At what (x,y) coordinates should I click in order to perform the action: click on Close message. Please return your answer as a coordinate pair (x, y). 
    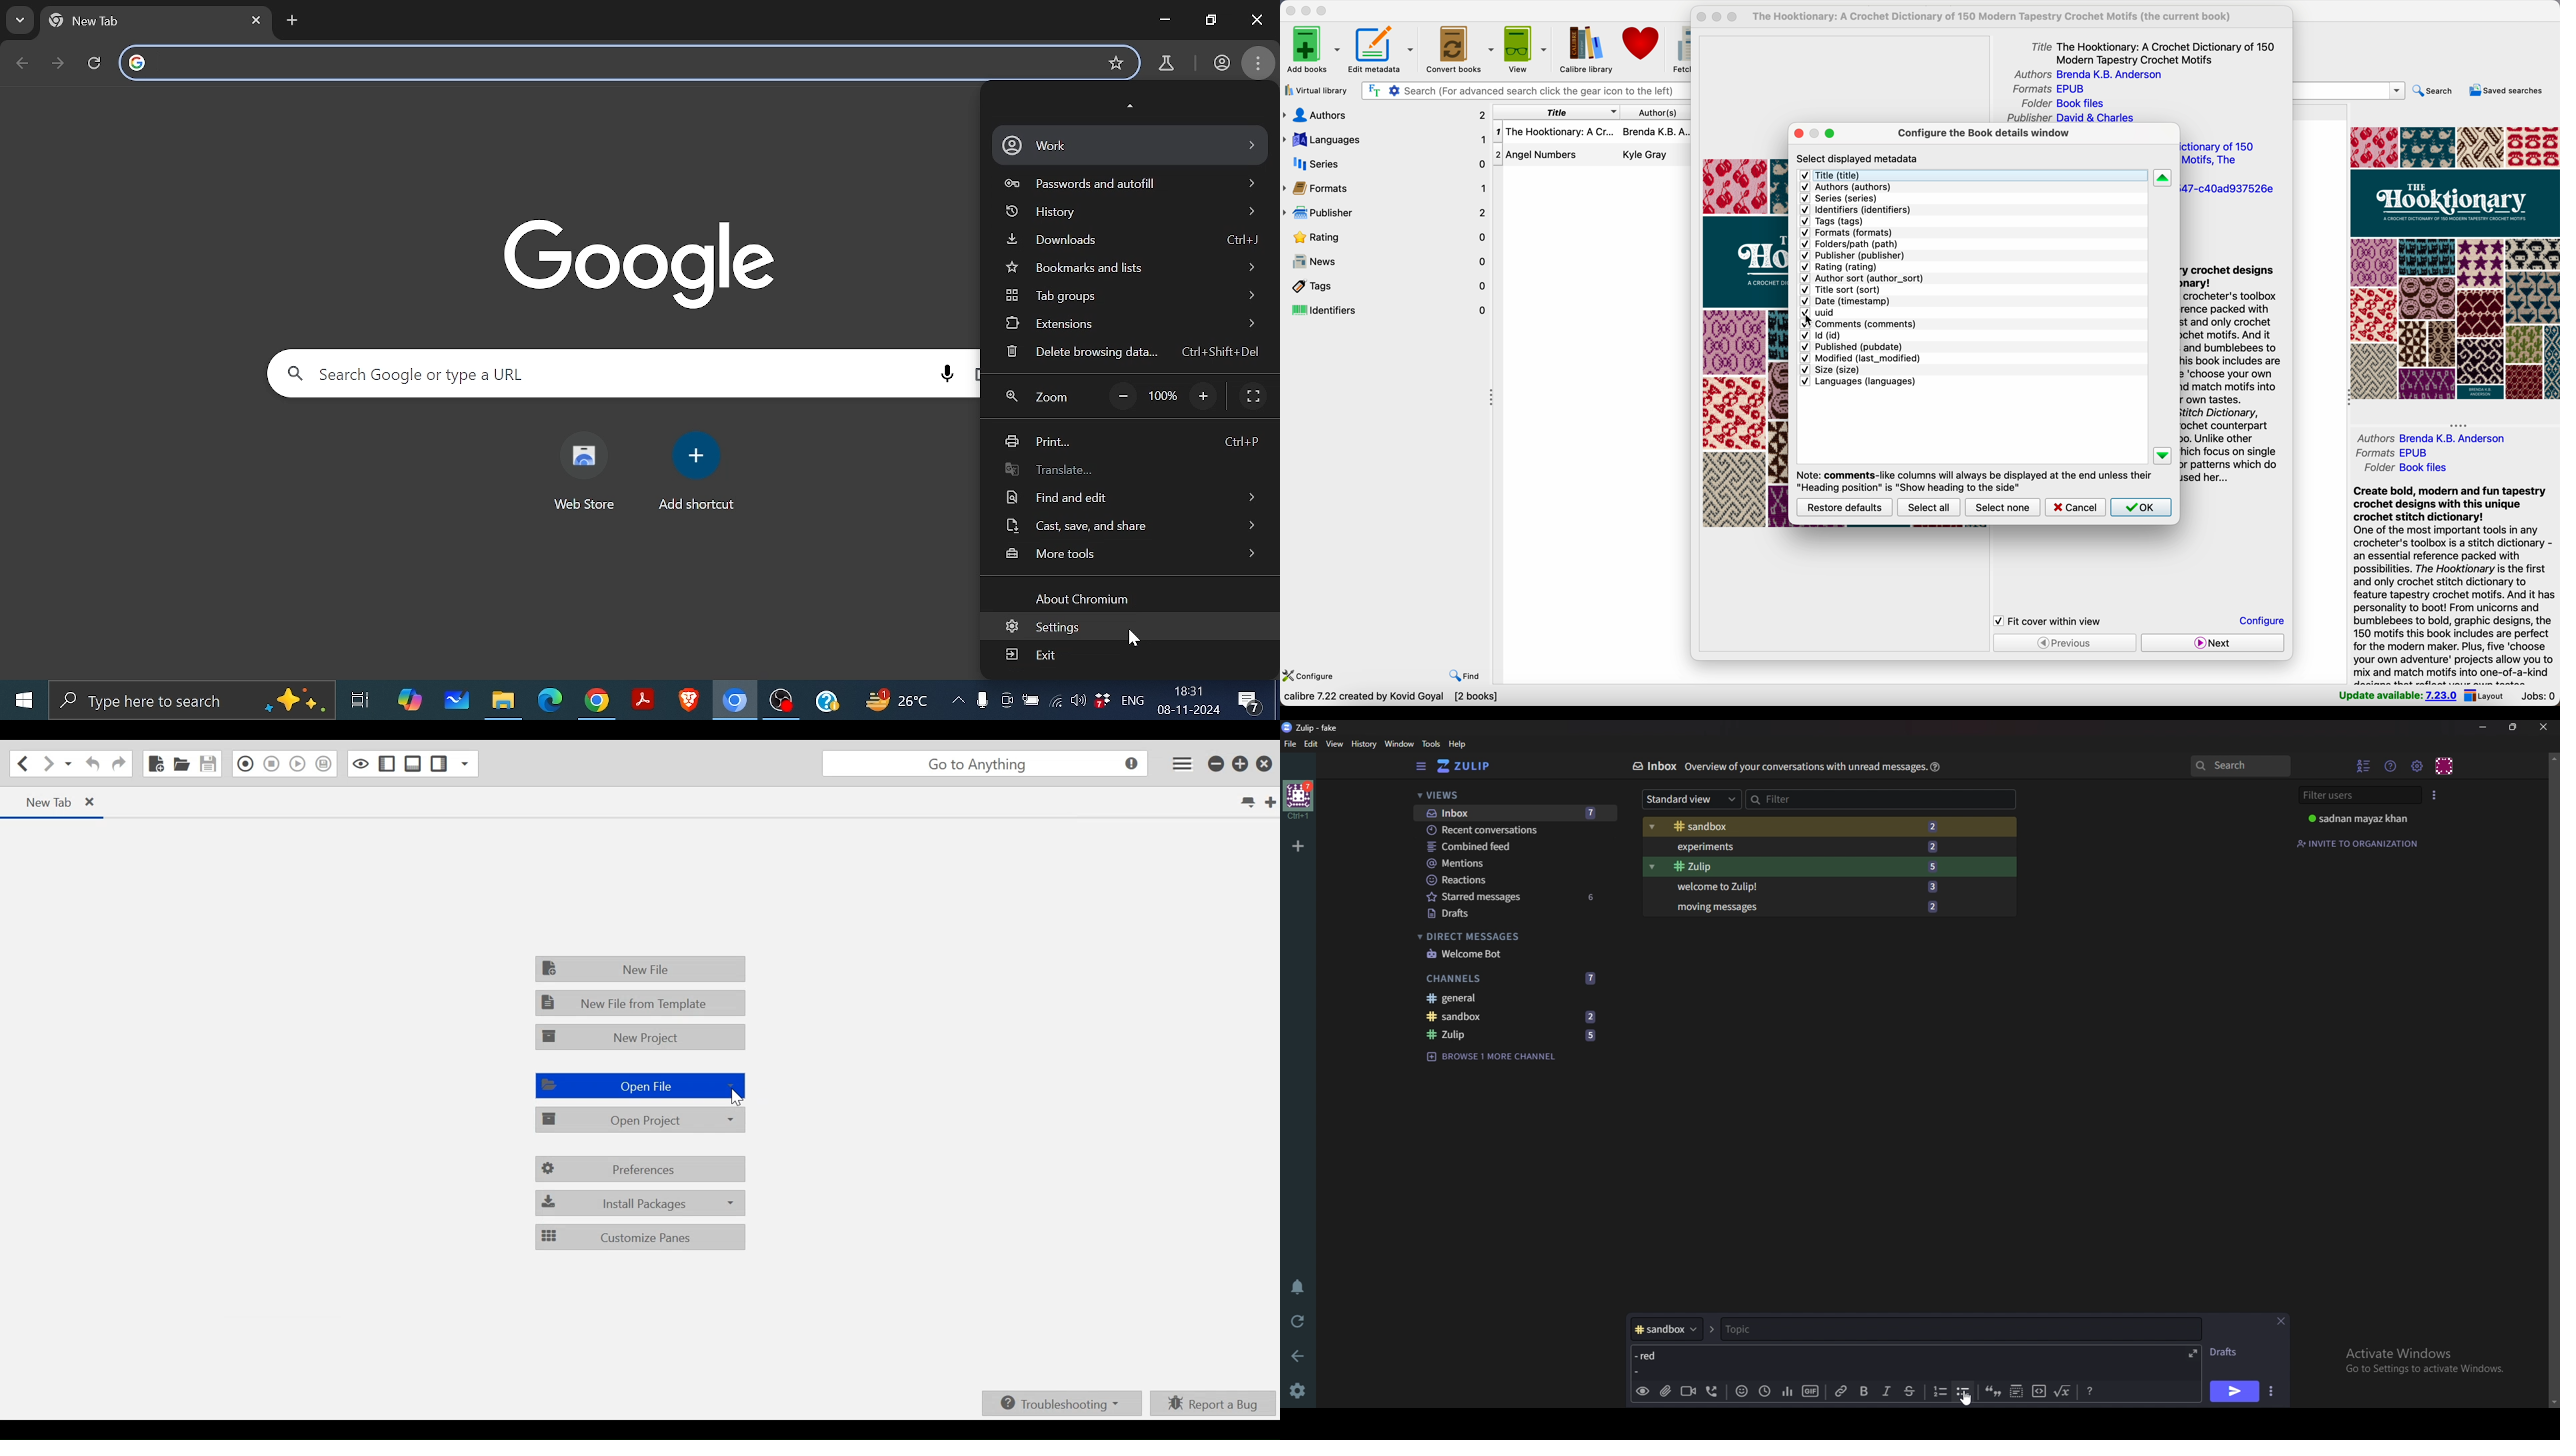
    Looking at the image, I should click on (2280, 1321).